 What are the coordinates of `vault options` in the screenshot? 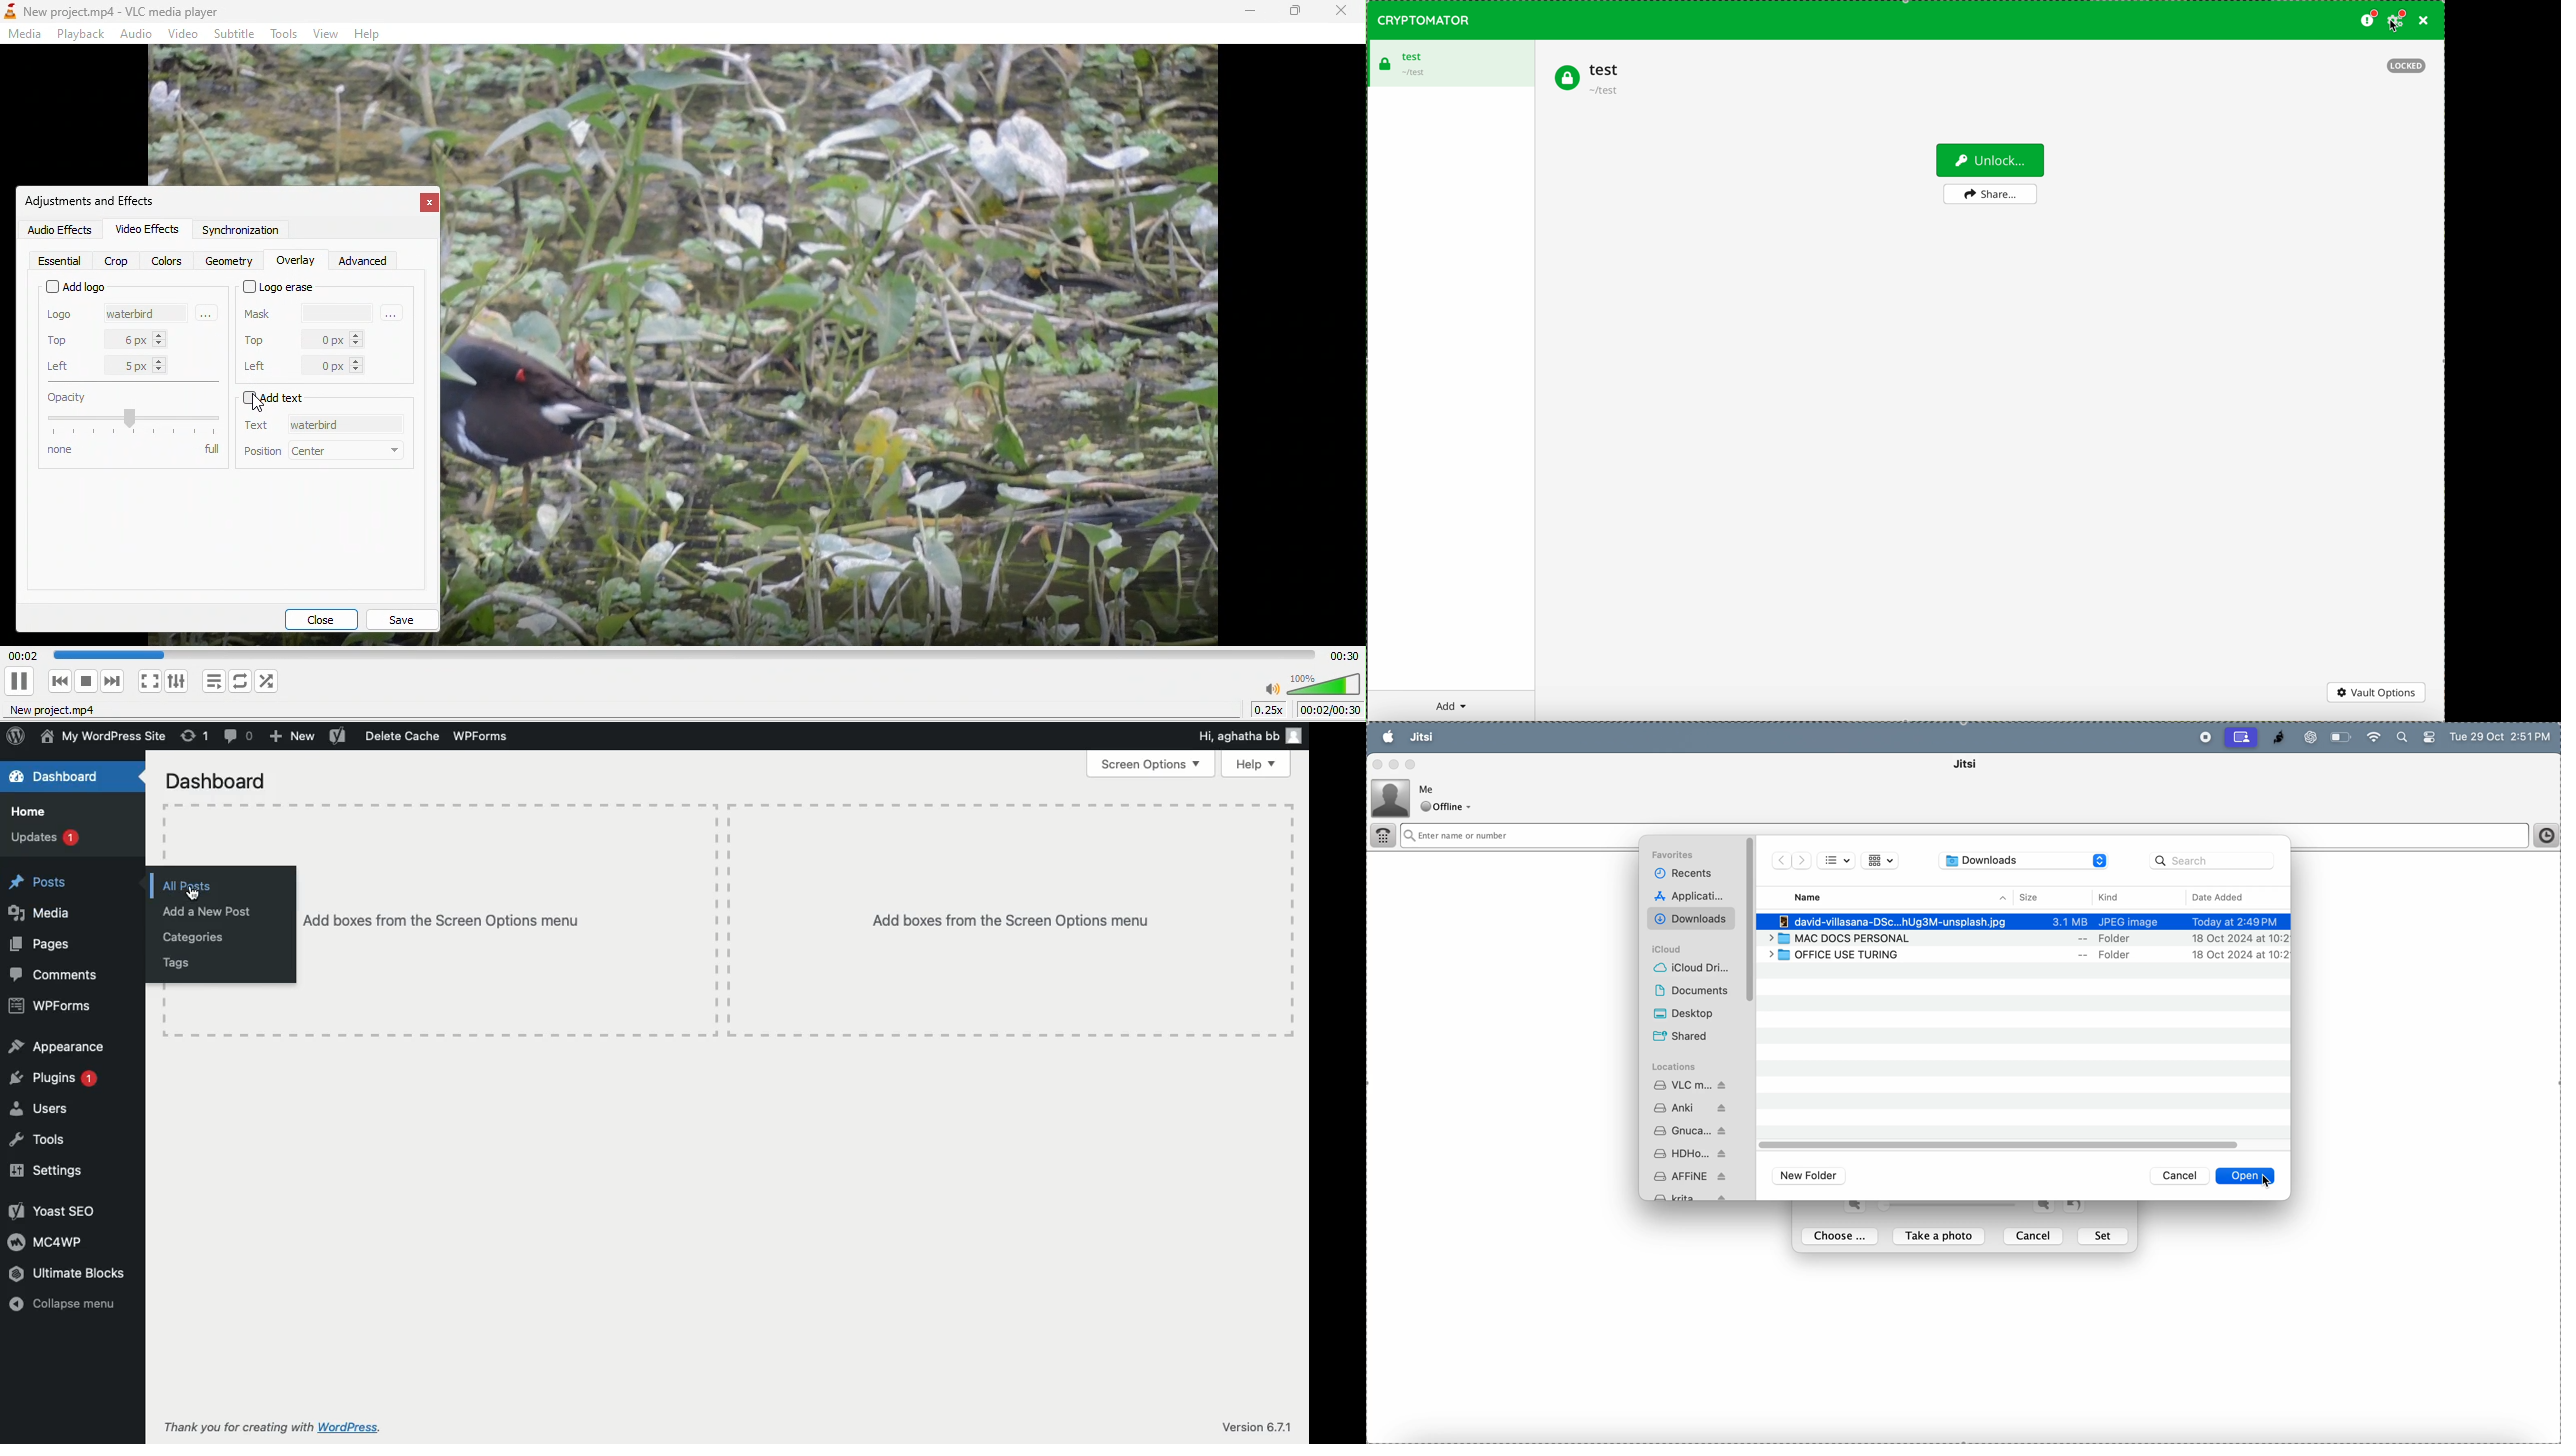 It's located at (2377, 692).